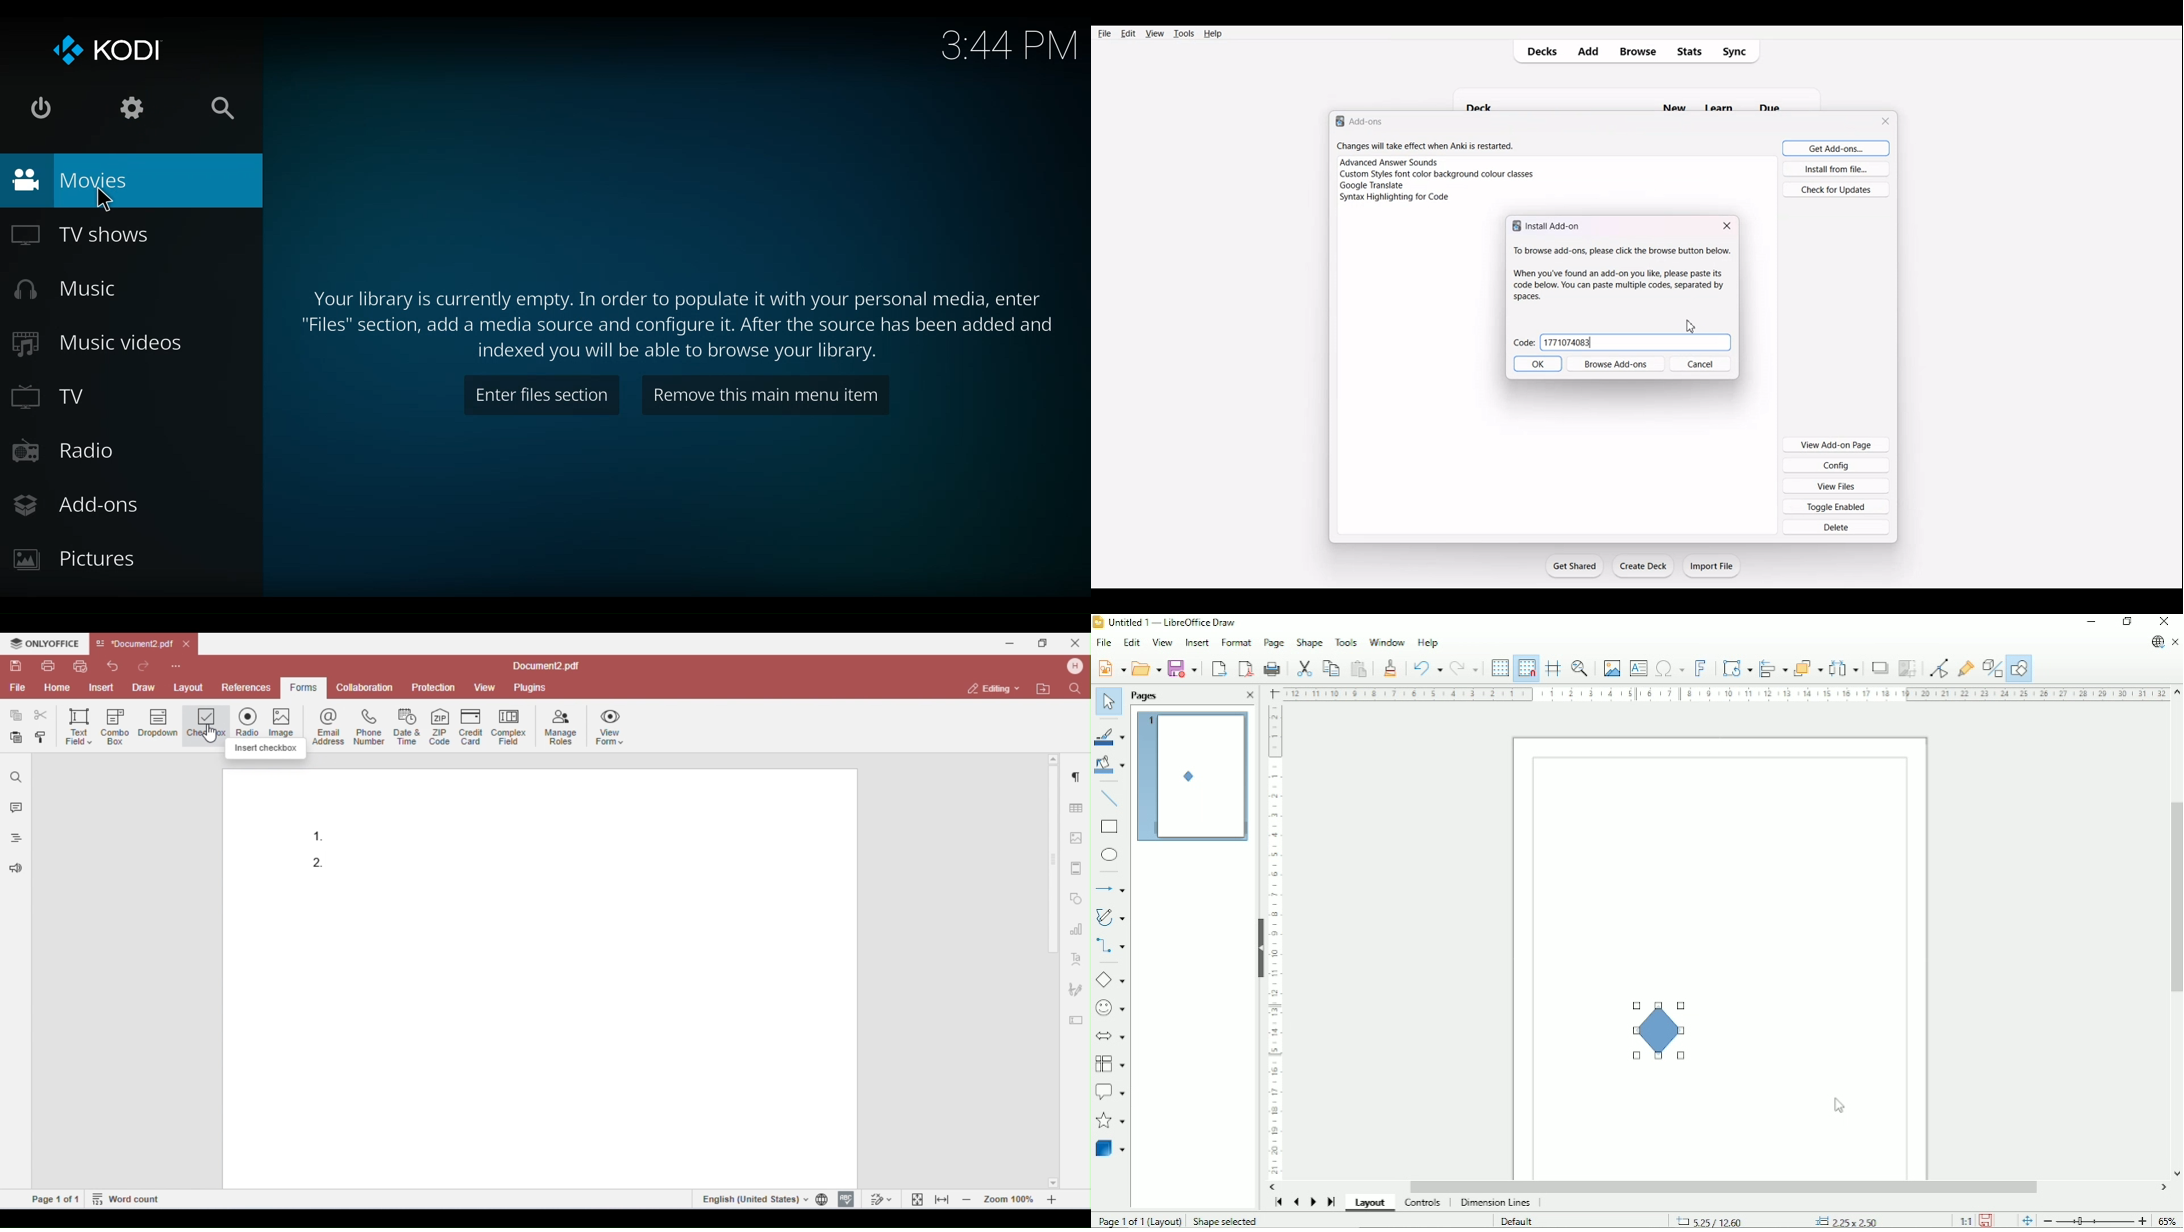 This screenshot has height=1232, width=2184. What do you see at coordinates (1112, 980) in the screenshot?
I see `Basic shapes` at bounding box center [1112, 980].